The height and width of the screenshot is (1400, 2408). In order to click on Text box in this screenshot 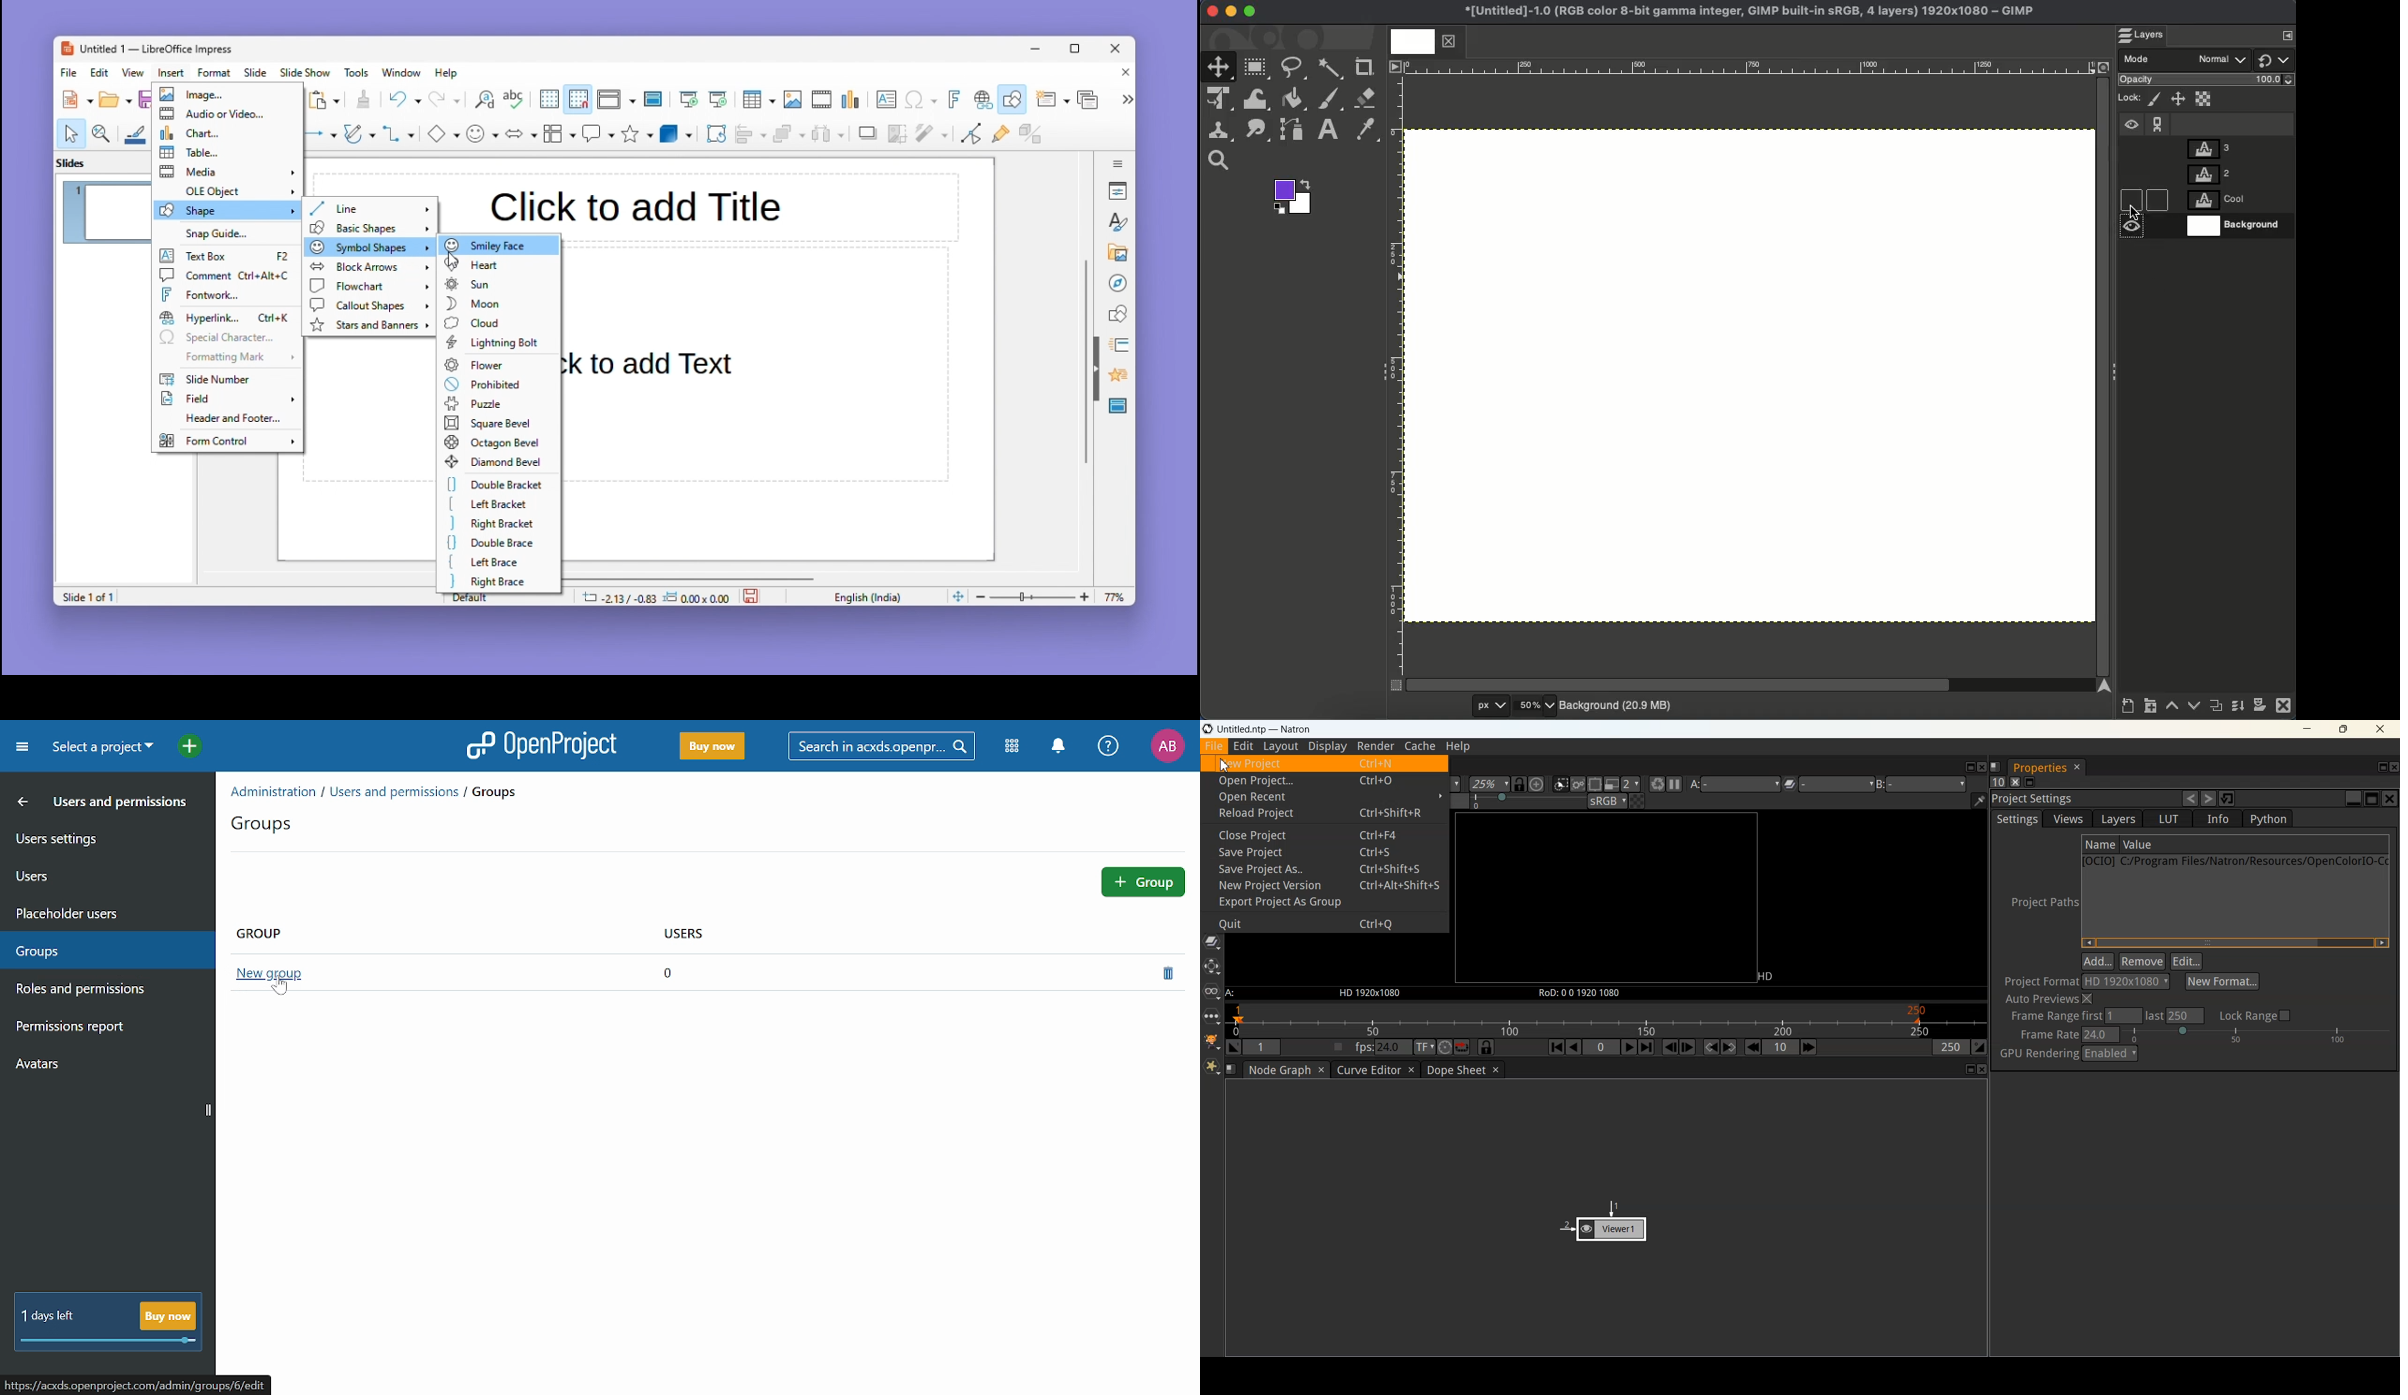, I will do `click(886, 99)`.